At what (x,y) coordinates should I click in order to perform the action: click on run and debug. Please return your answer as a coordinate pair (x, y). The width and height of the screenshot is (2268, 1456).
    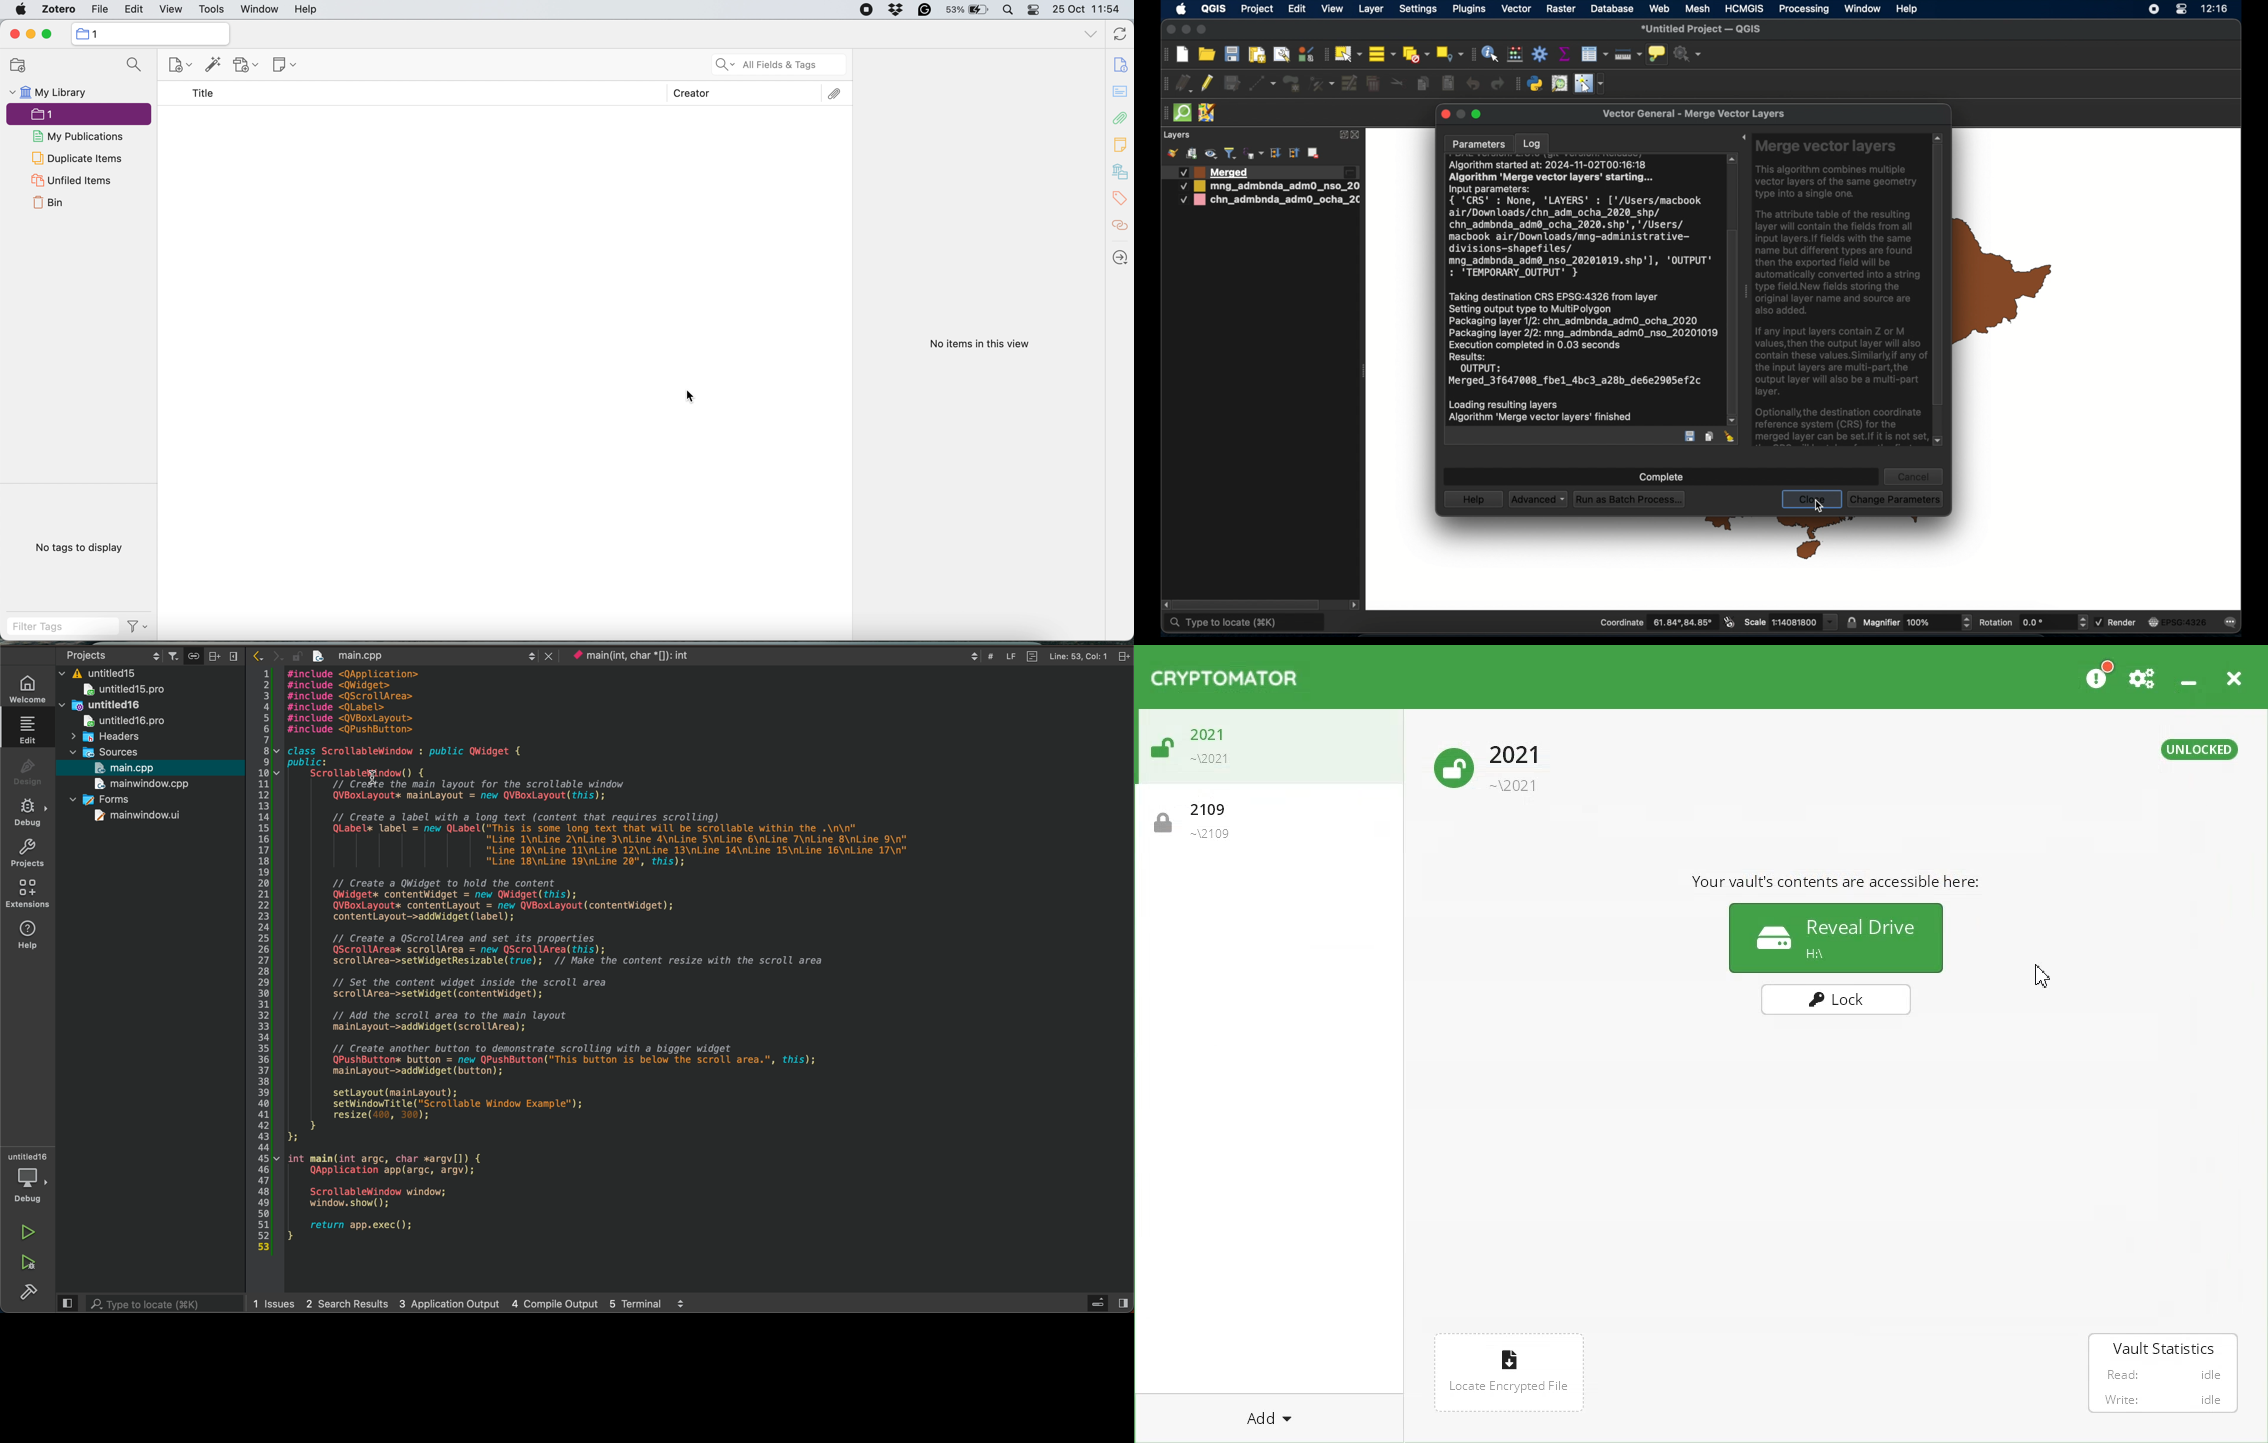
    Looking at the image, I should click on (23, 1262).